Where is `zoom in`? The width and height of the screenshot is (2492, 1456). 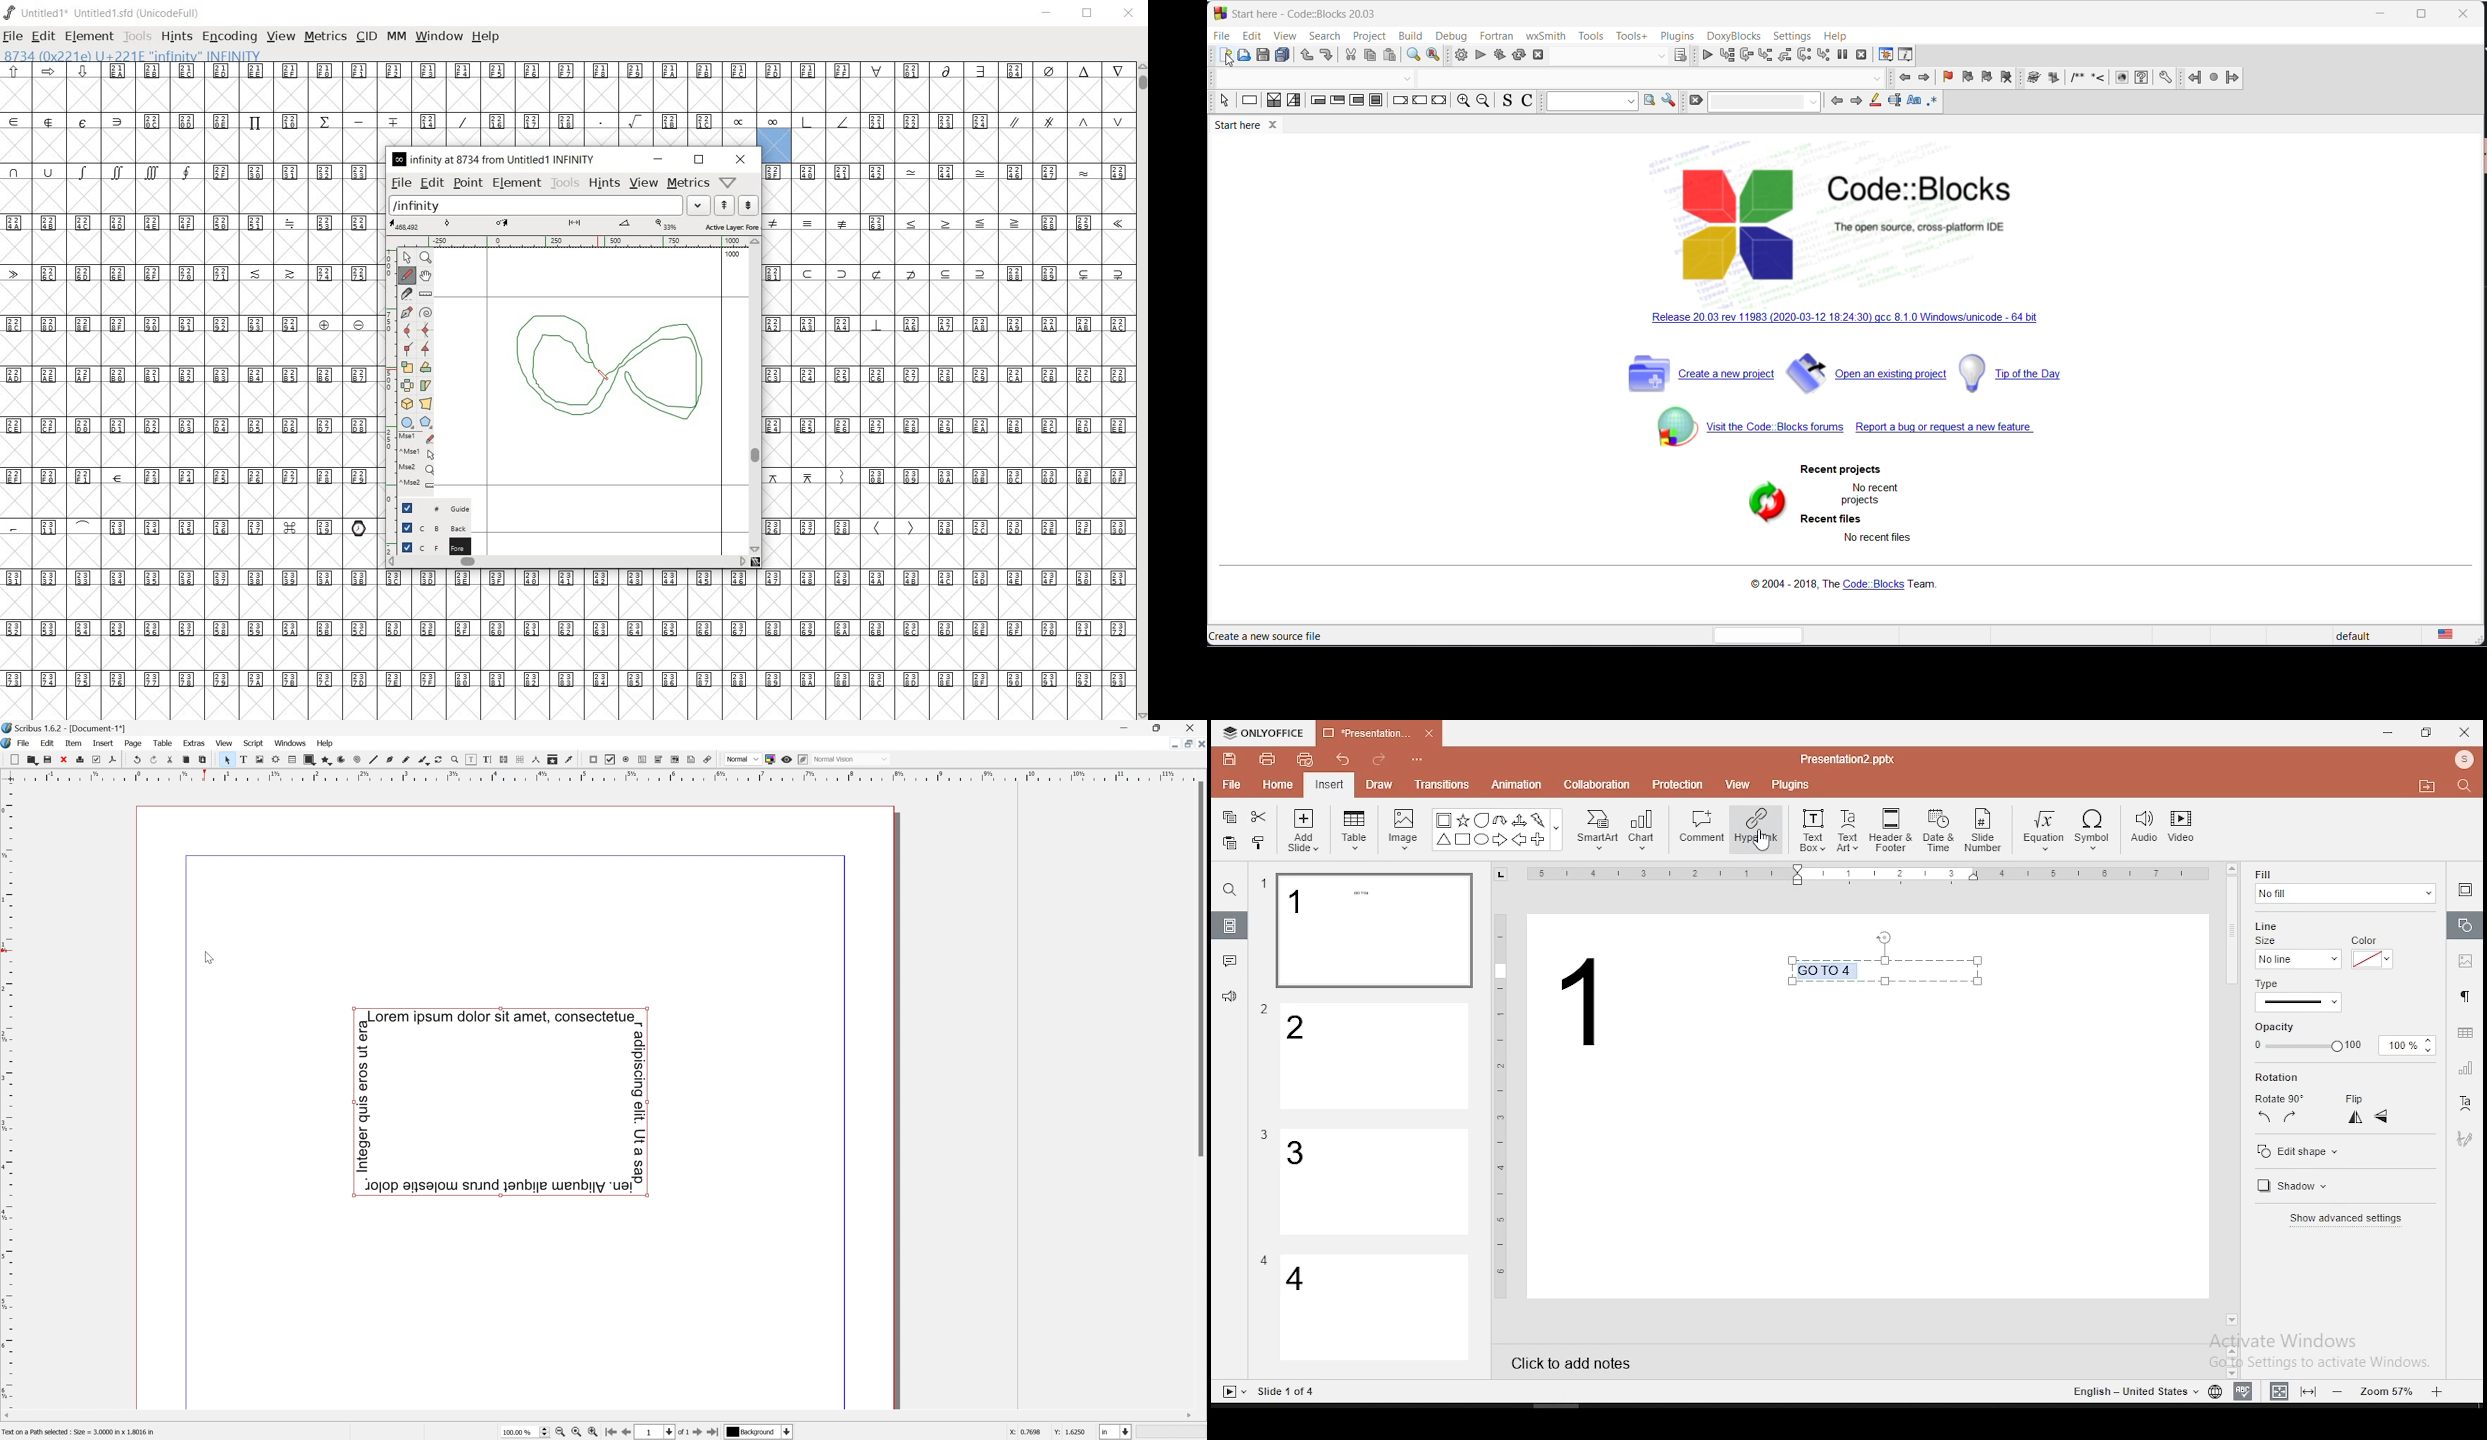 zoom in is located at coordinates (1461, 102).